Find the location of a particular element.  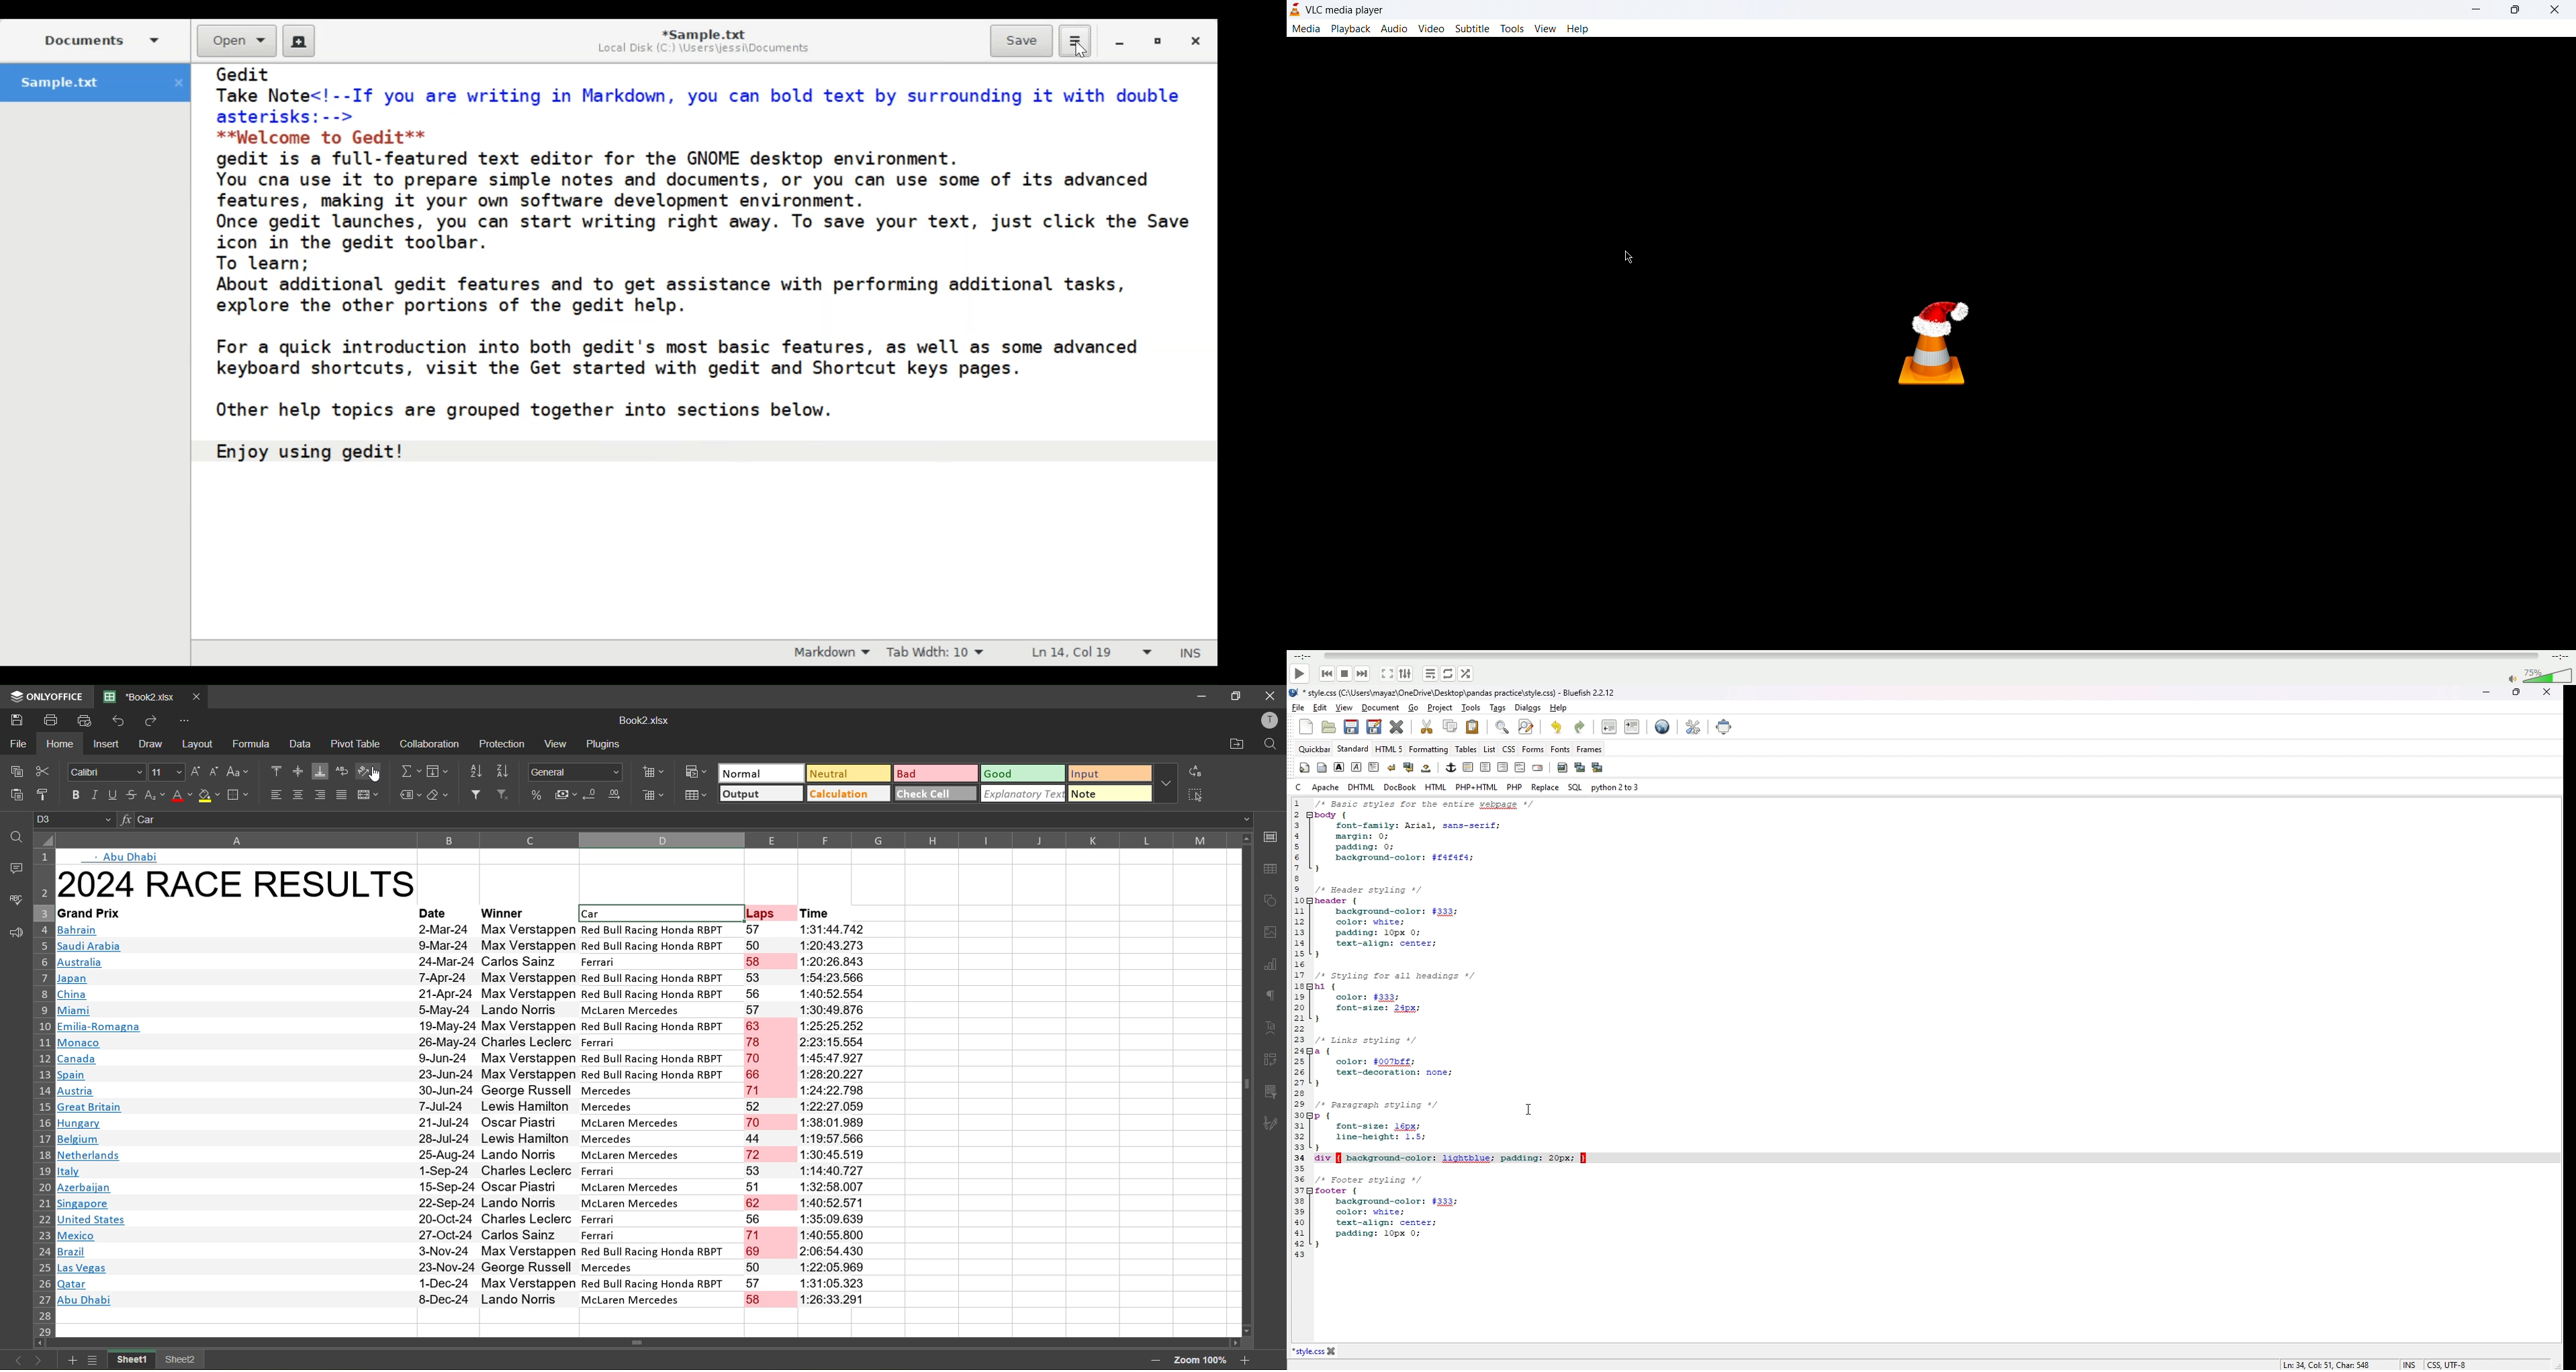

app name is located at coordinates (46, 695).